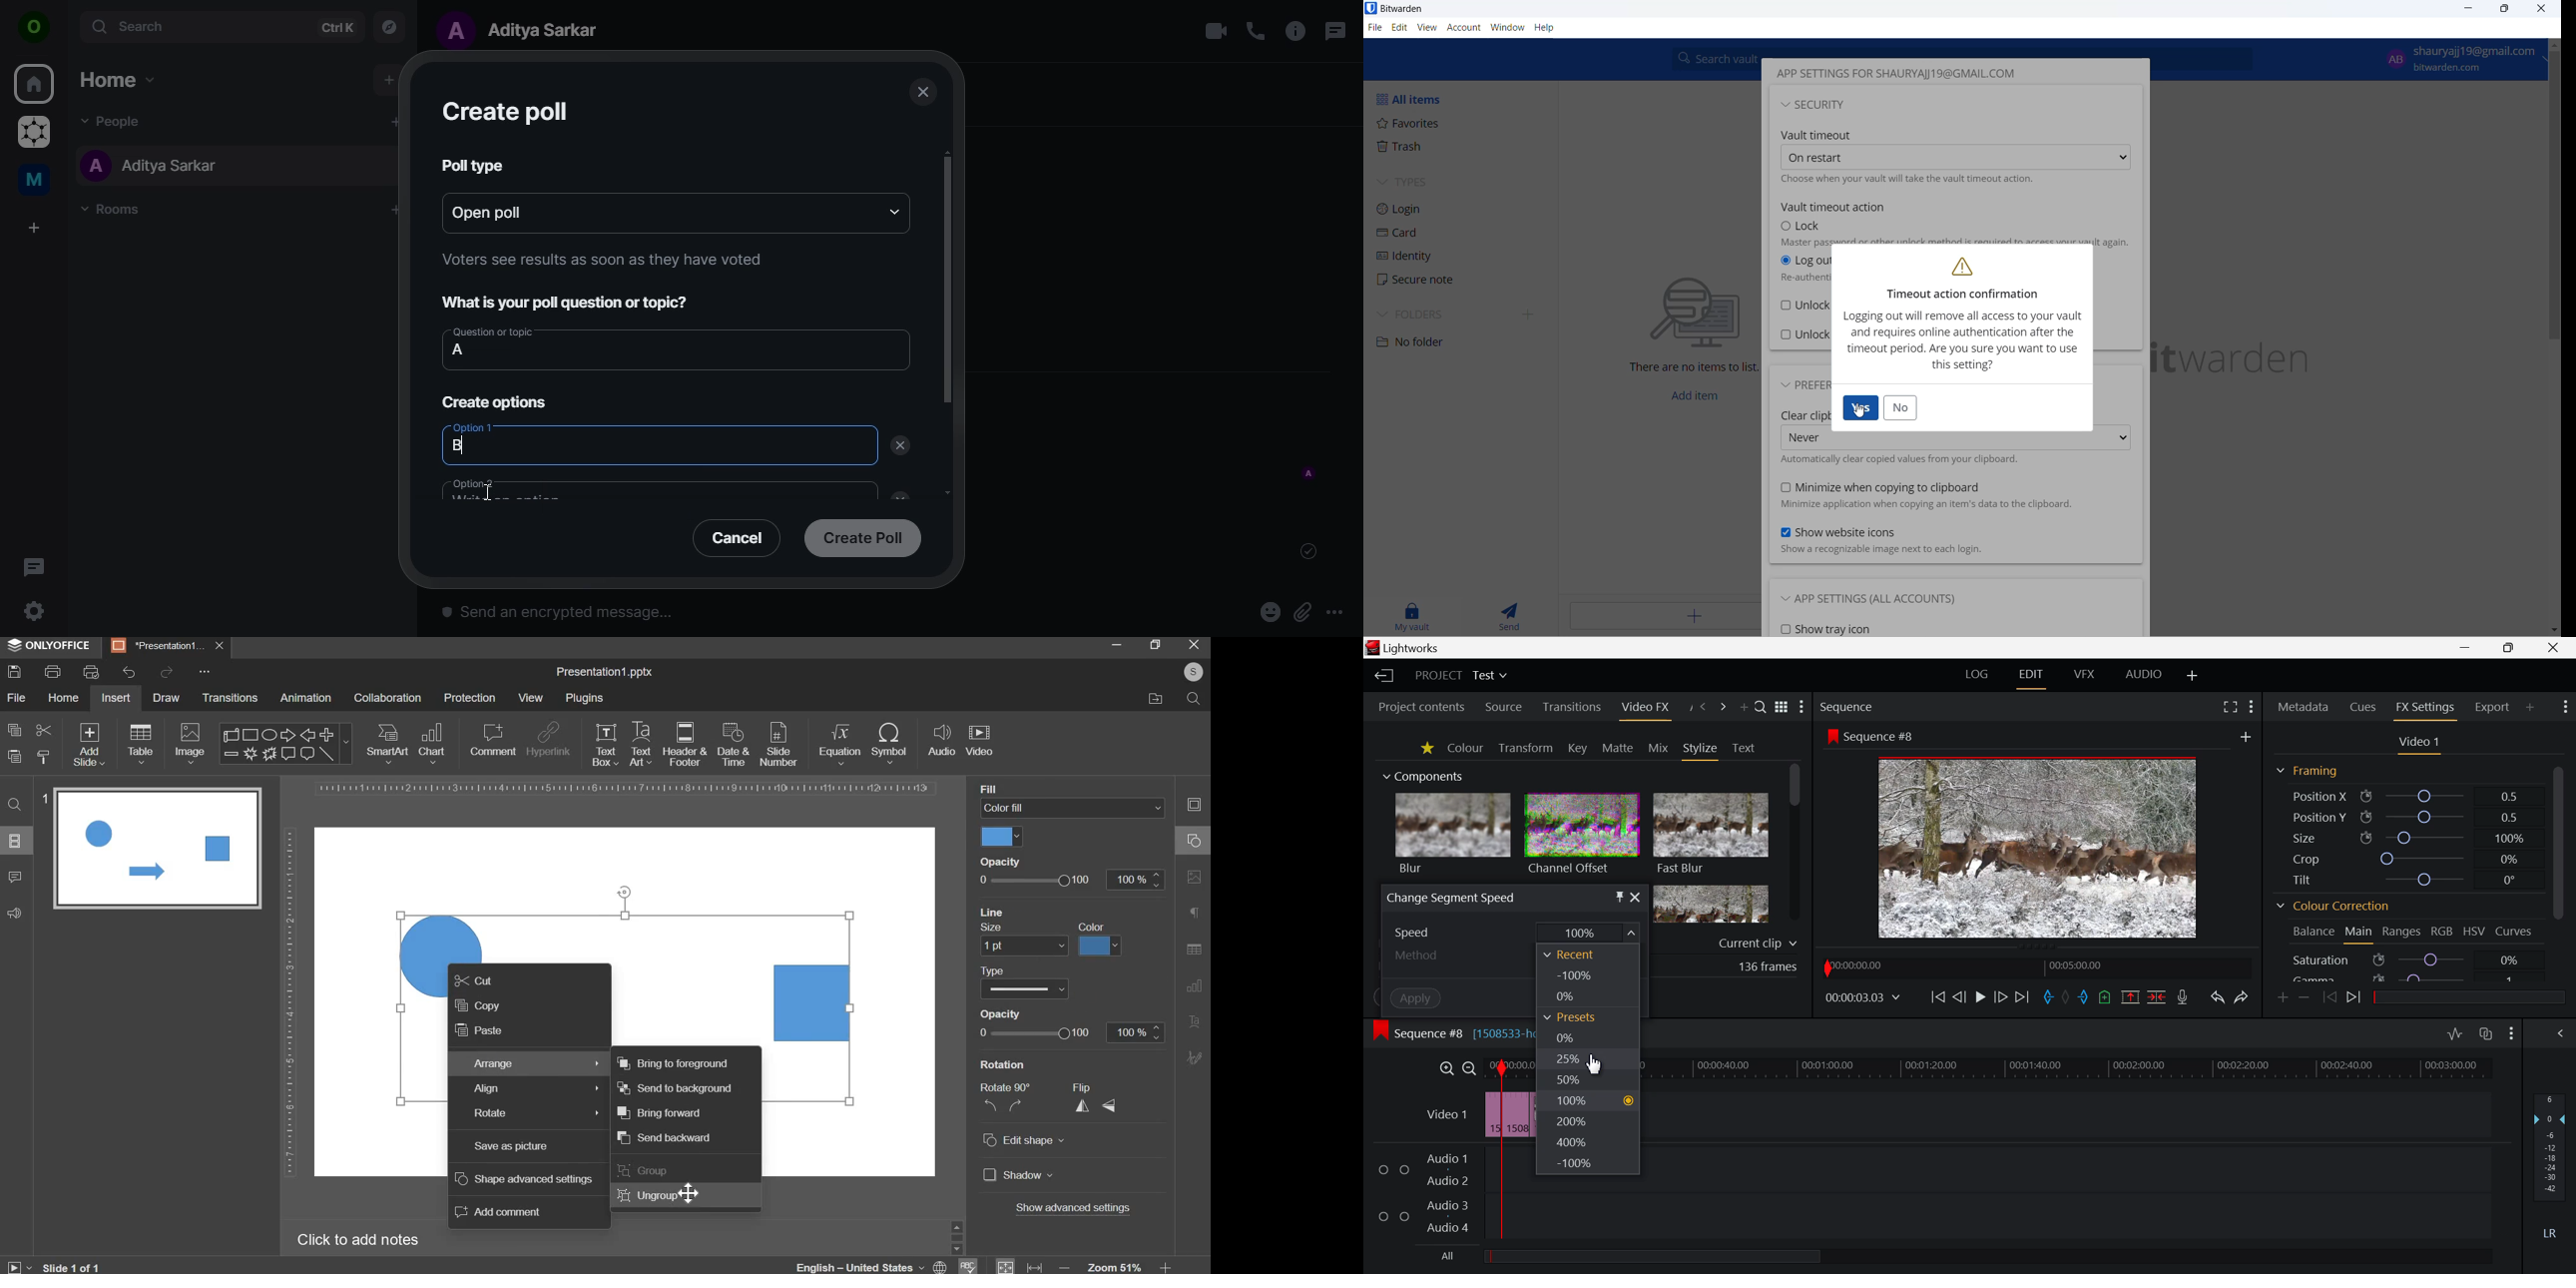 Image resolution: width=2576 pixels, height=1288 pixels. What do you see at coordinates (1980, 1001) in the screenshot?
I see `Video Played` at bounding box center [1980, 1001].